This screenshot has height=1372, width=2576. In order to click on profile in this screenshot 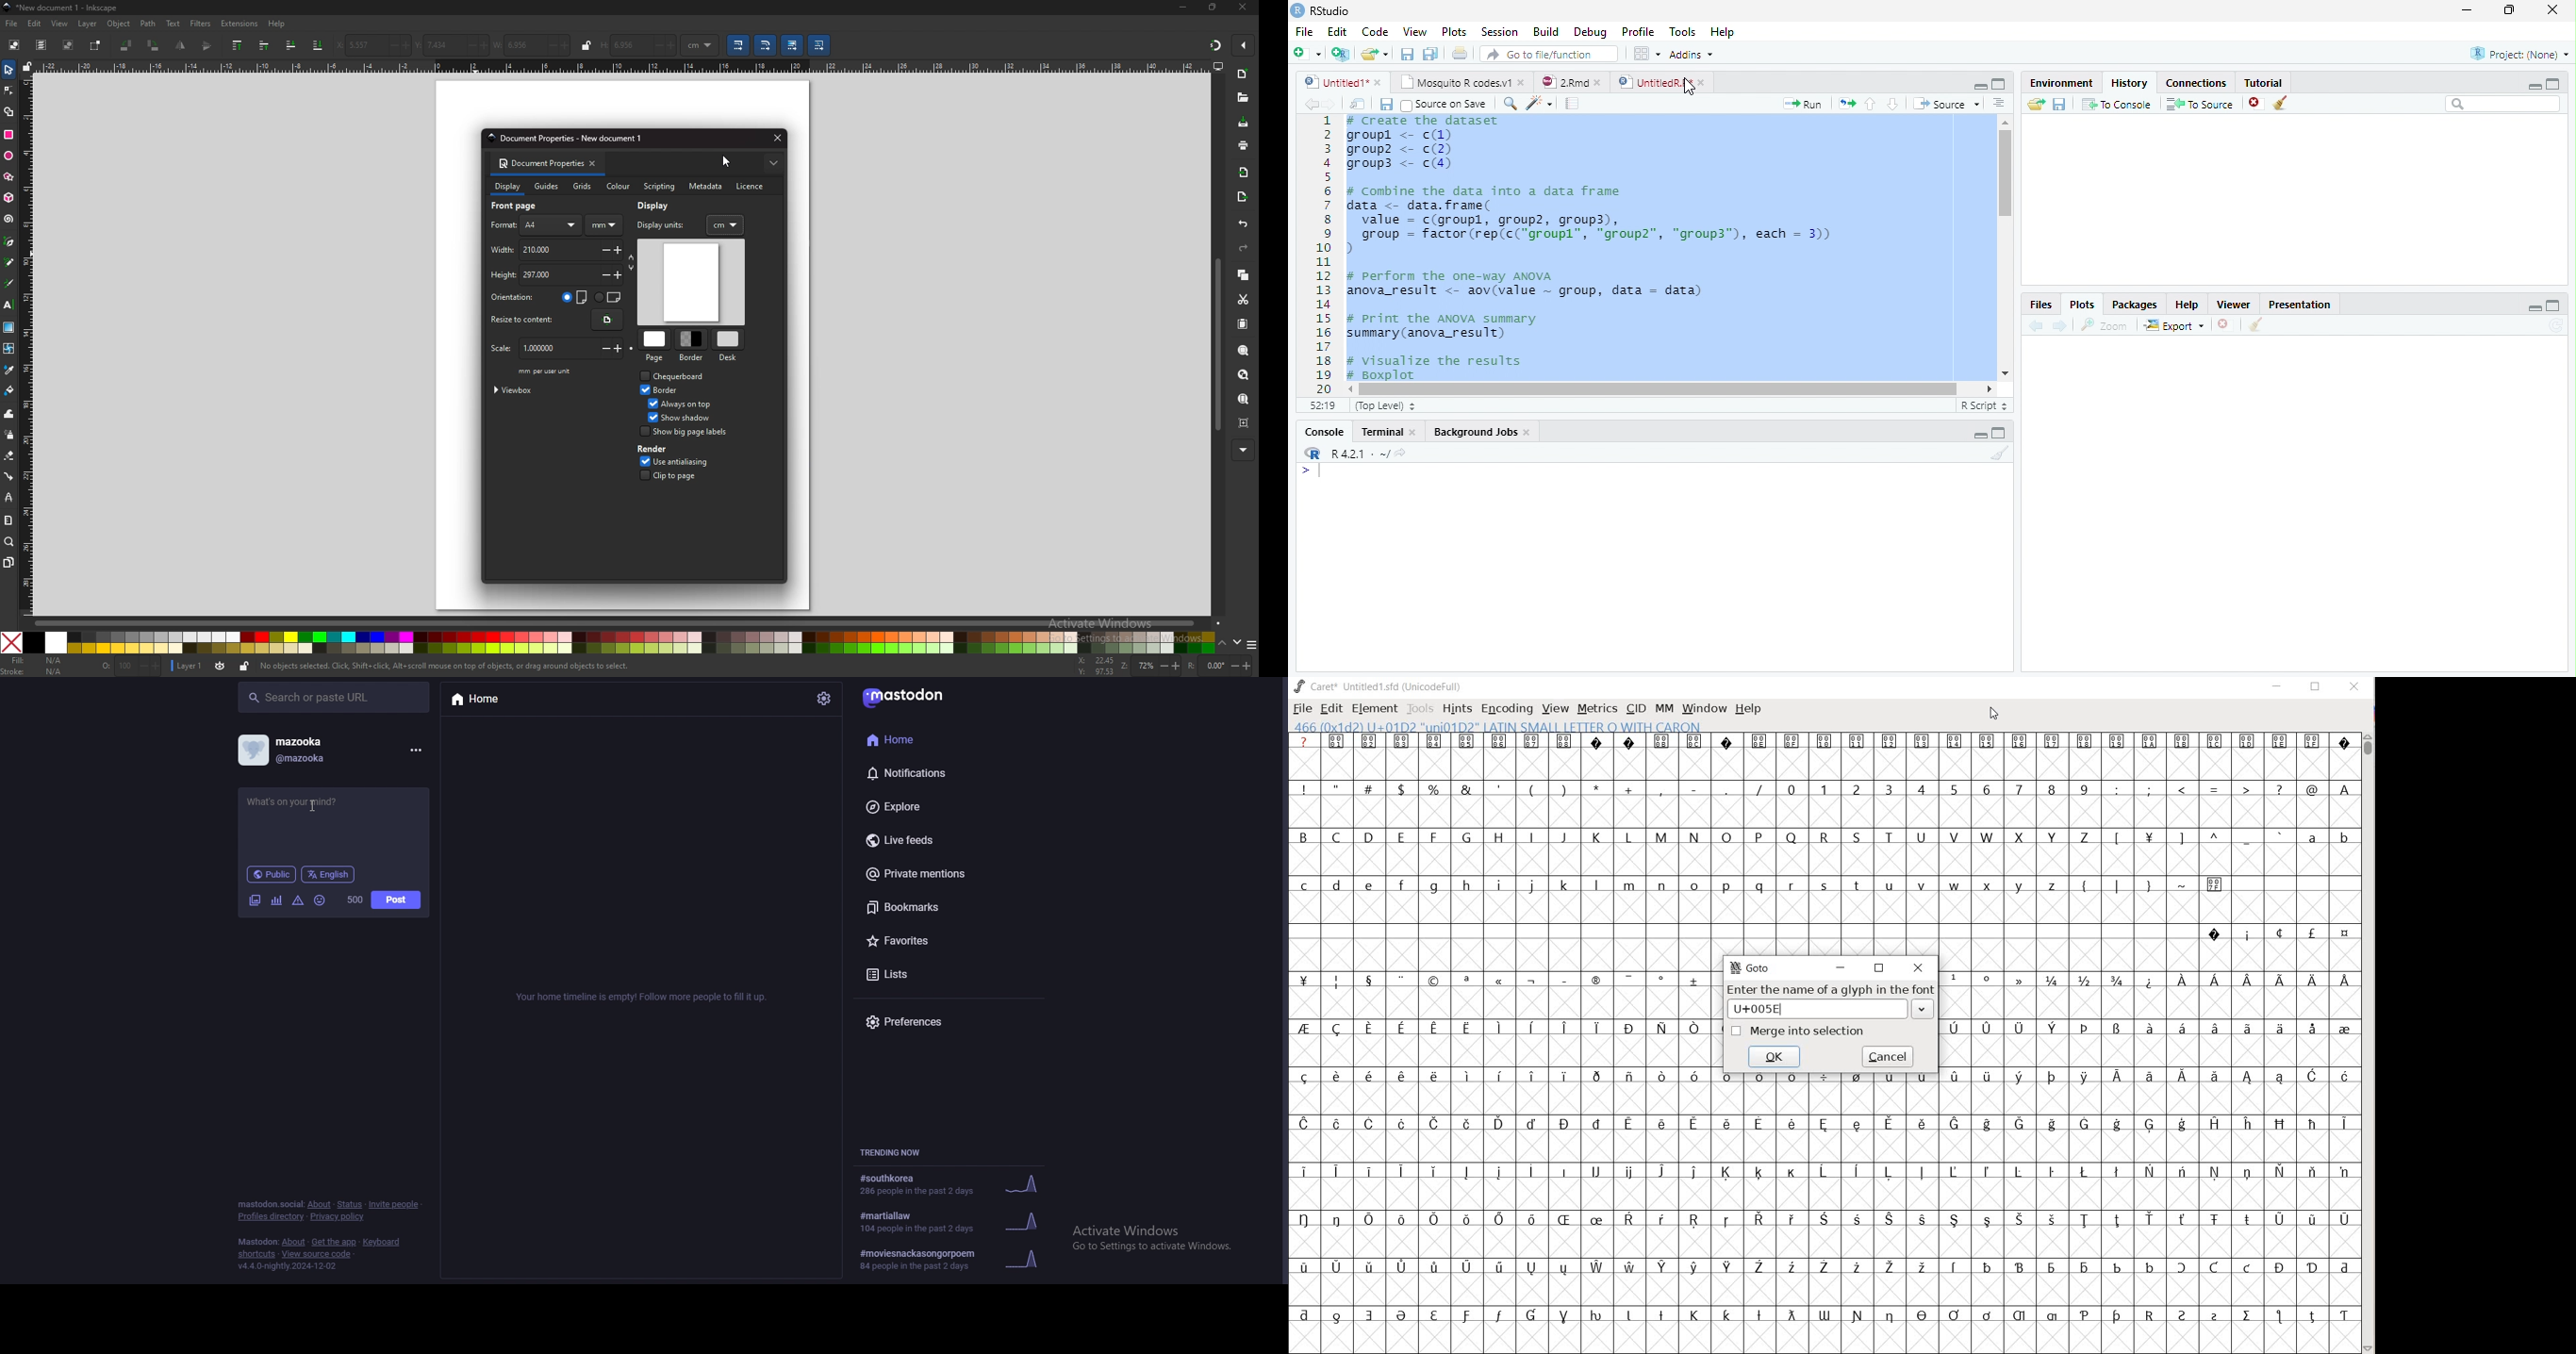, I will do `click(285, 750)`.